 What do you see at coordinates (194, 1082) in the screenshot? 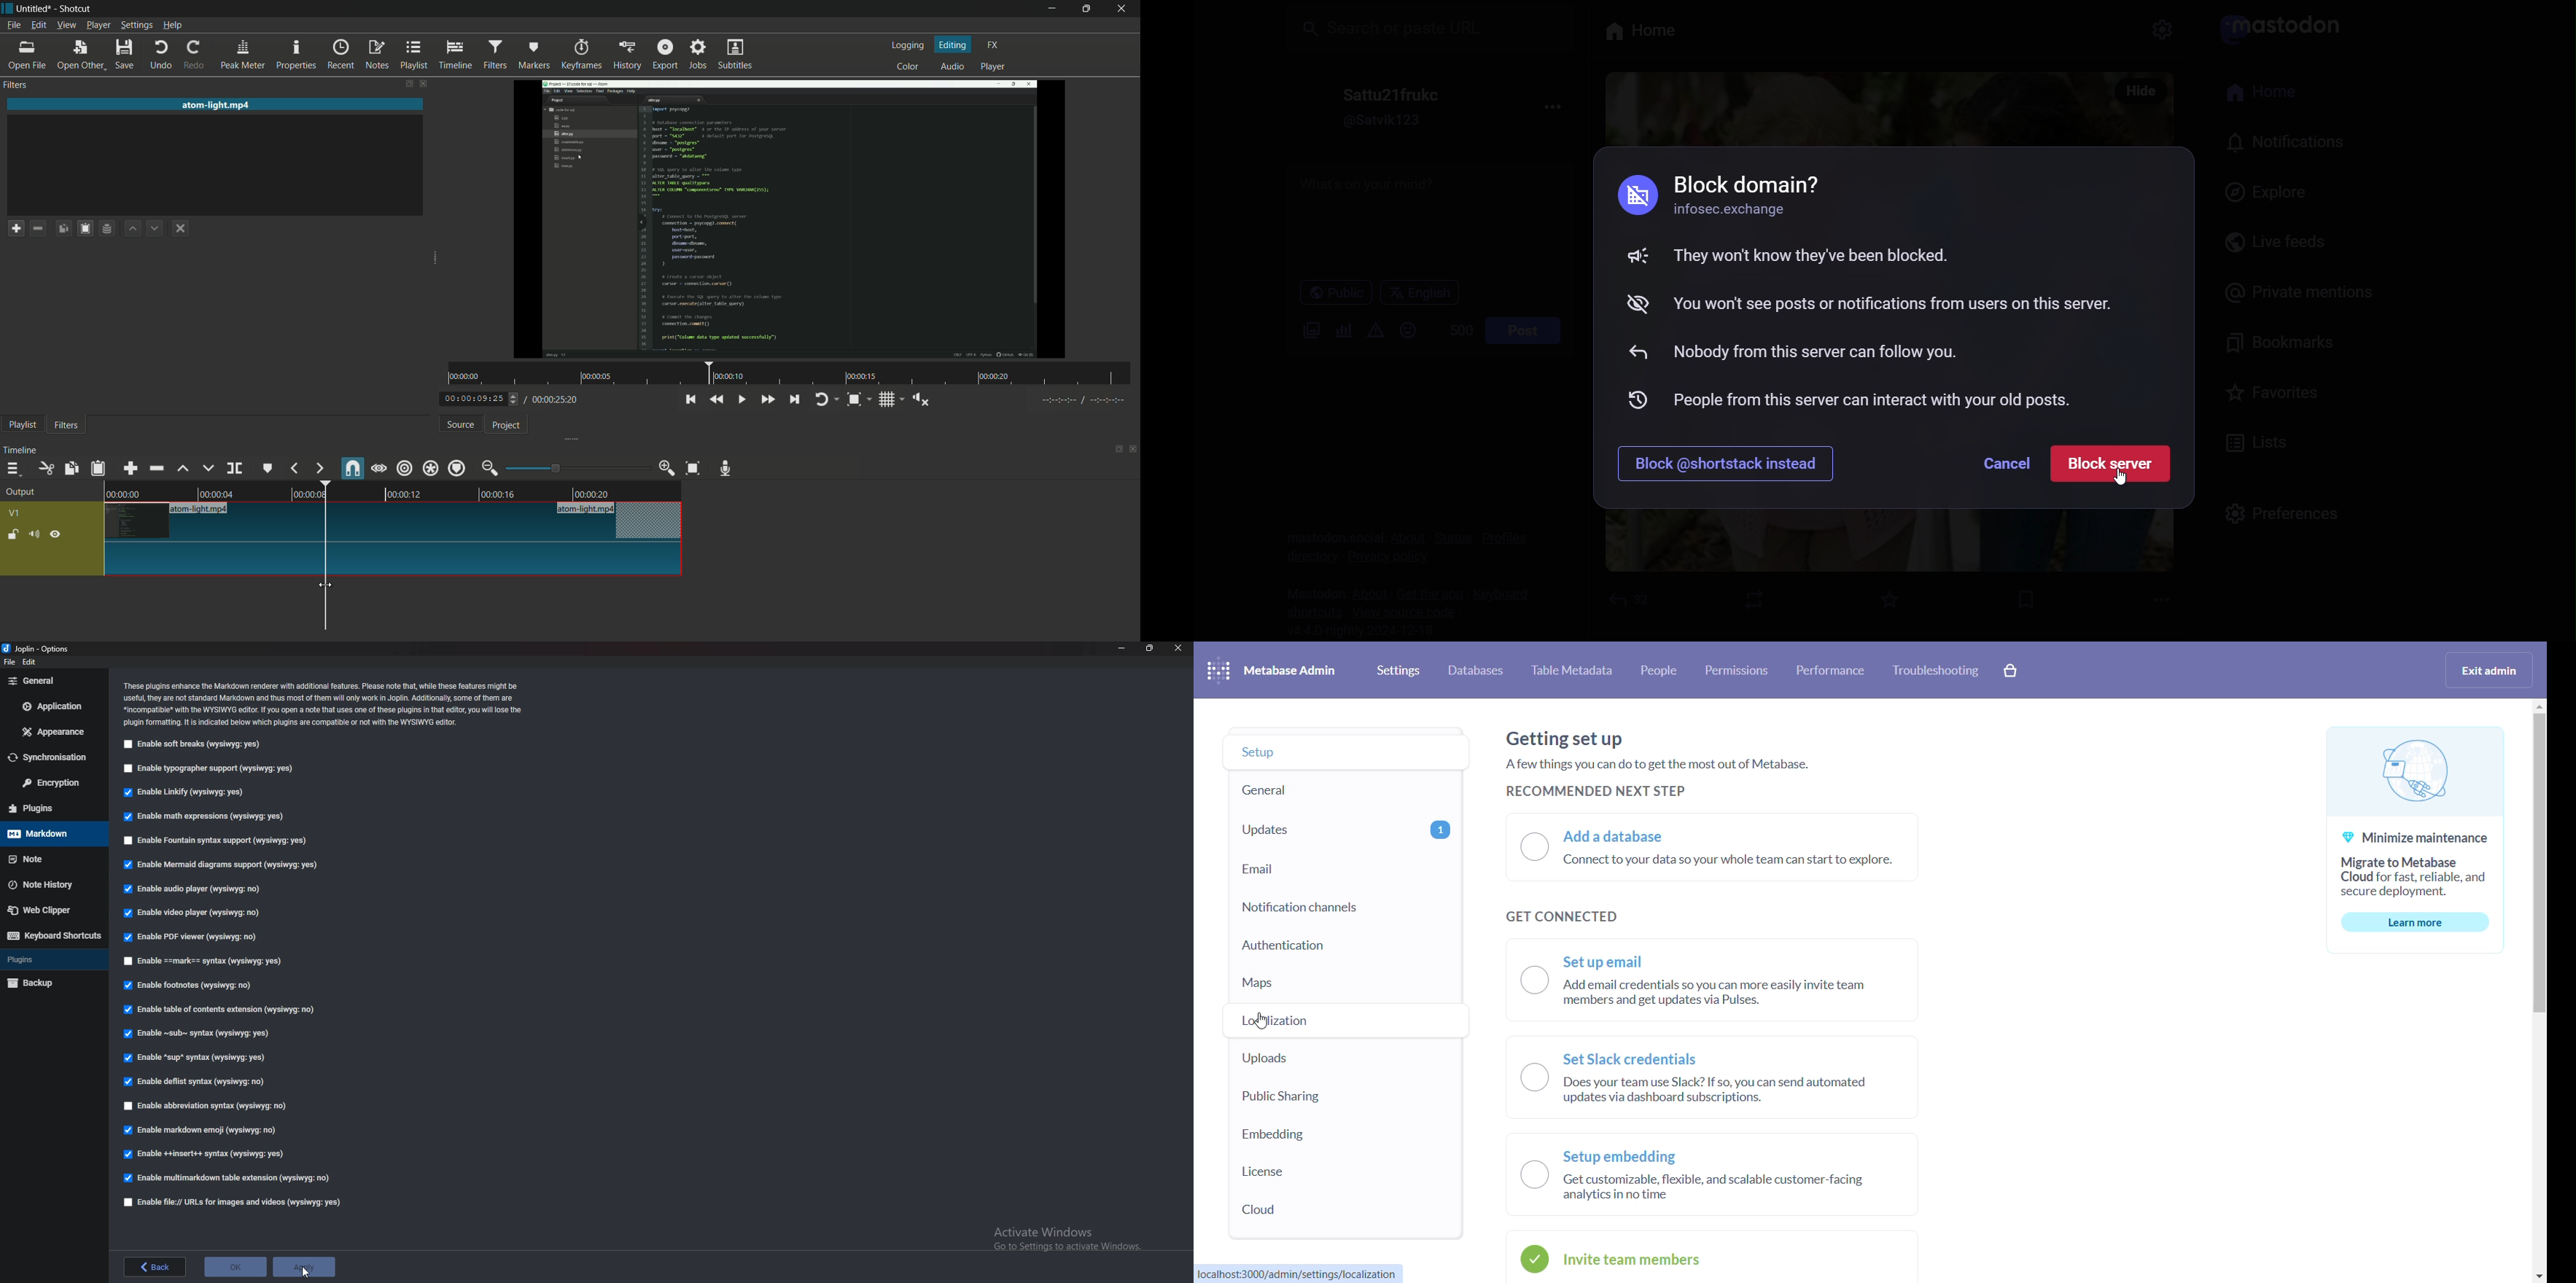
I see `enable deflist syntax` at bounding box center [194, 1082].